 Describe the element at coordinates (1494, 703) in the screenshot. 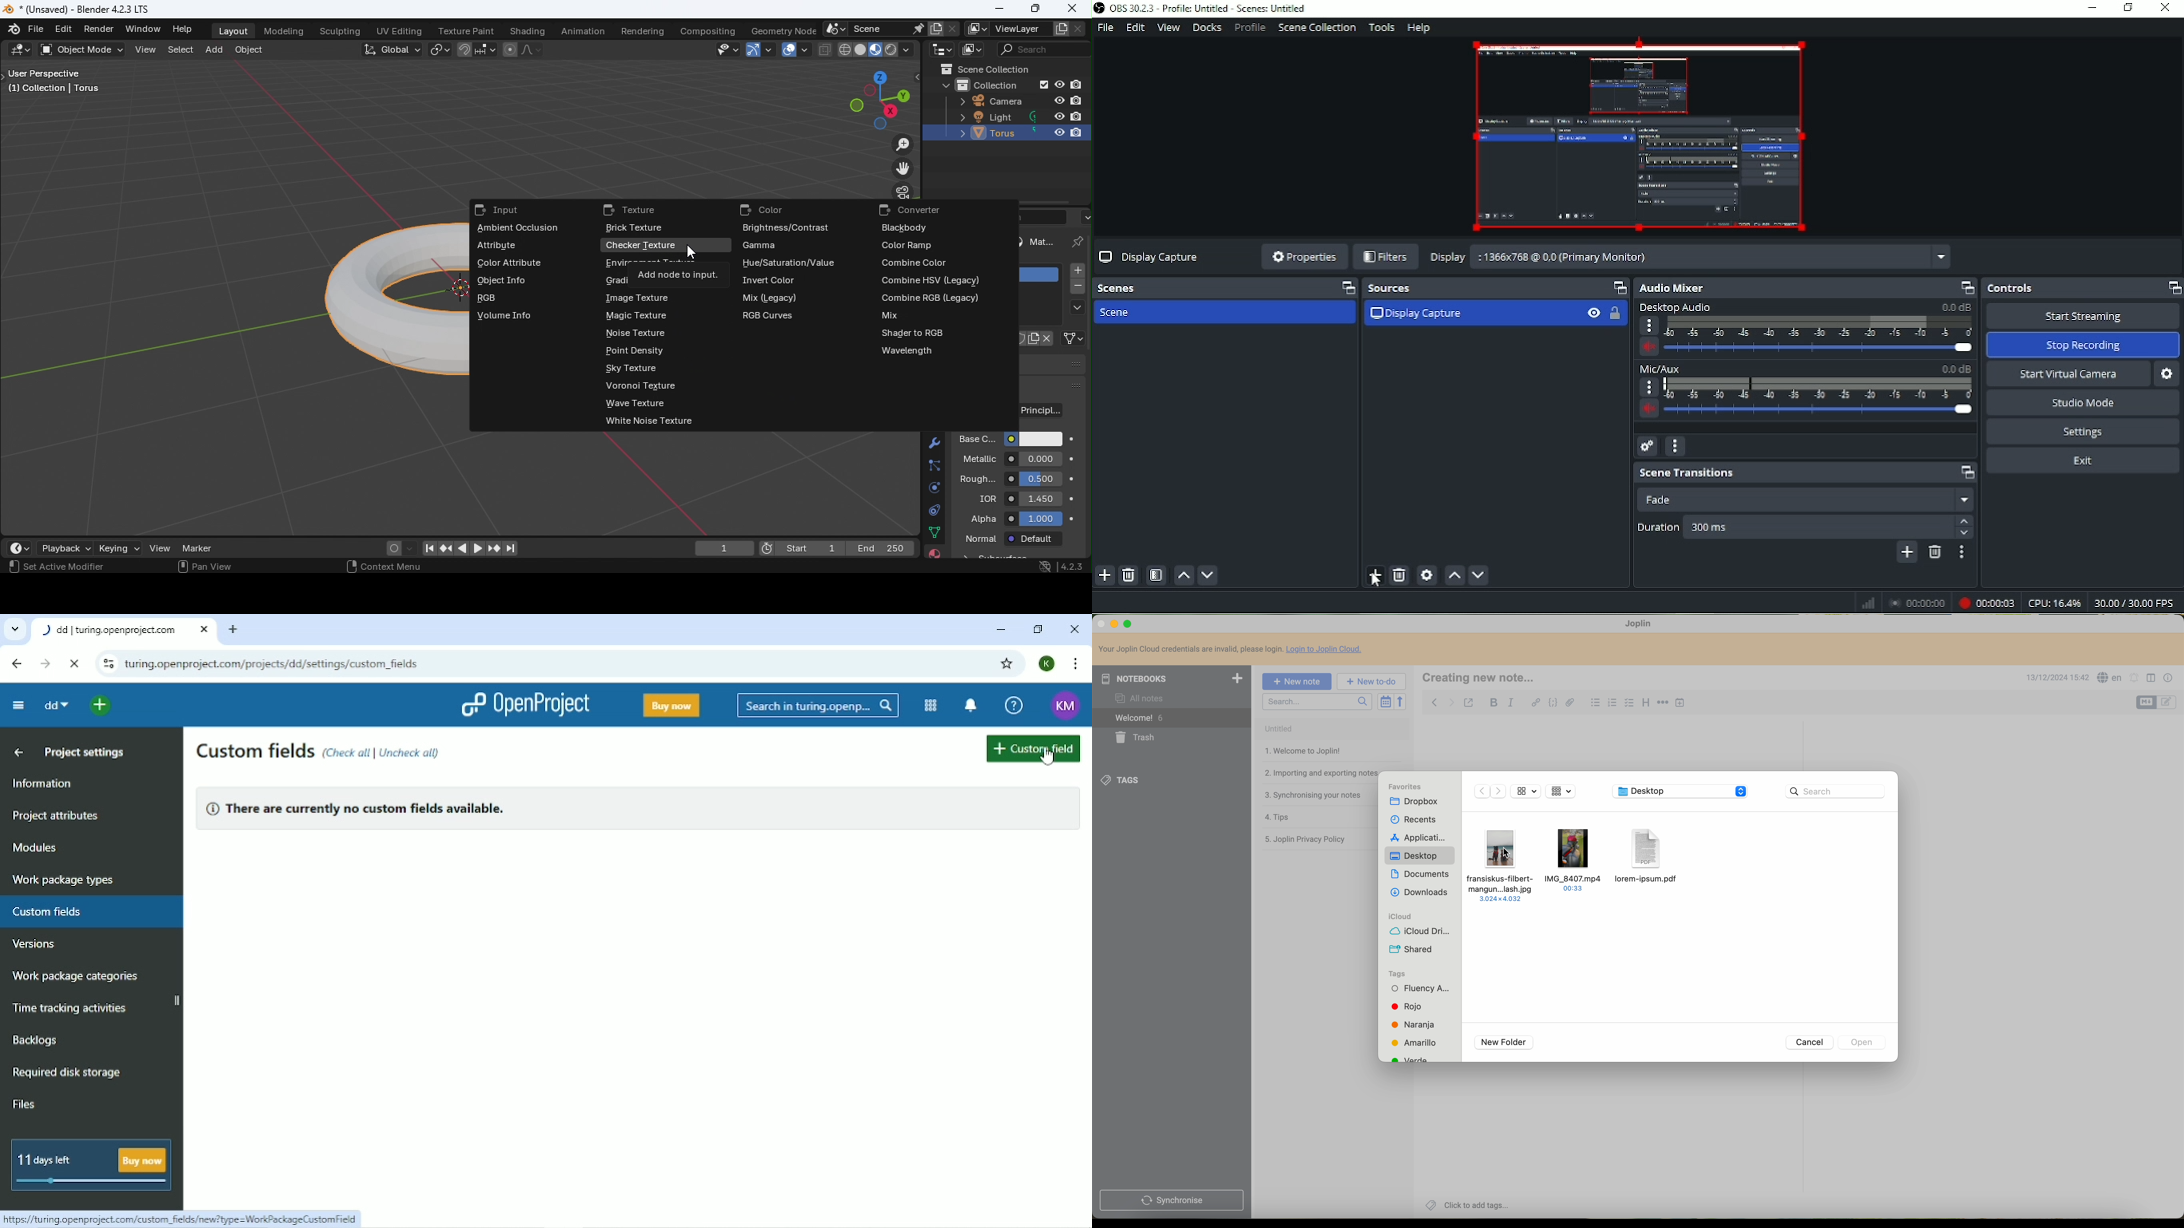

I see `bold` at that location.